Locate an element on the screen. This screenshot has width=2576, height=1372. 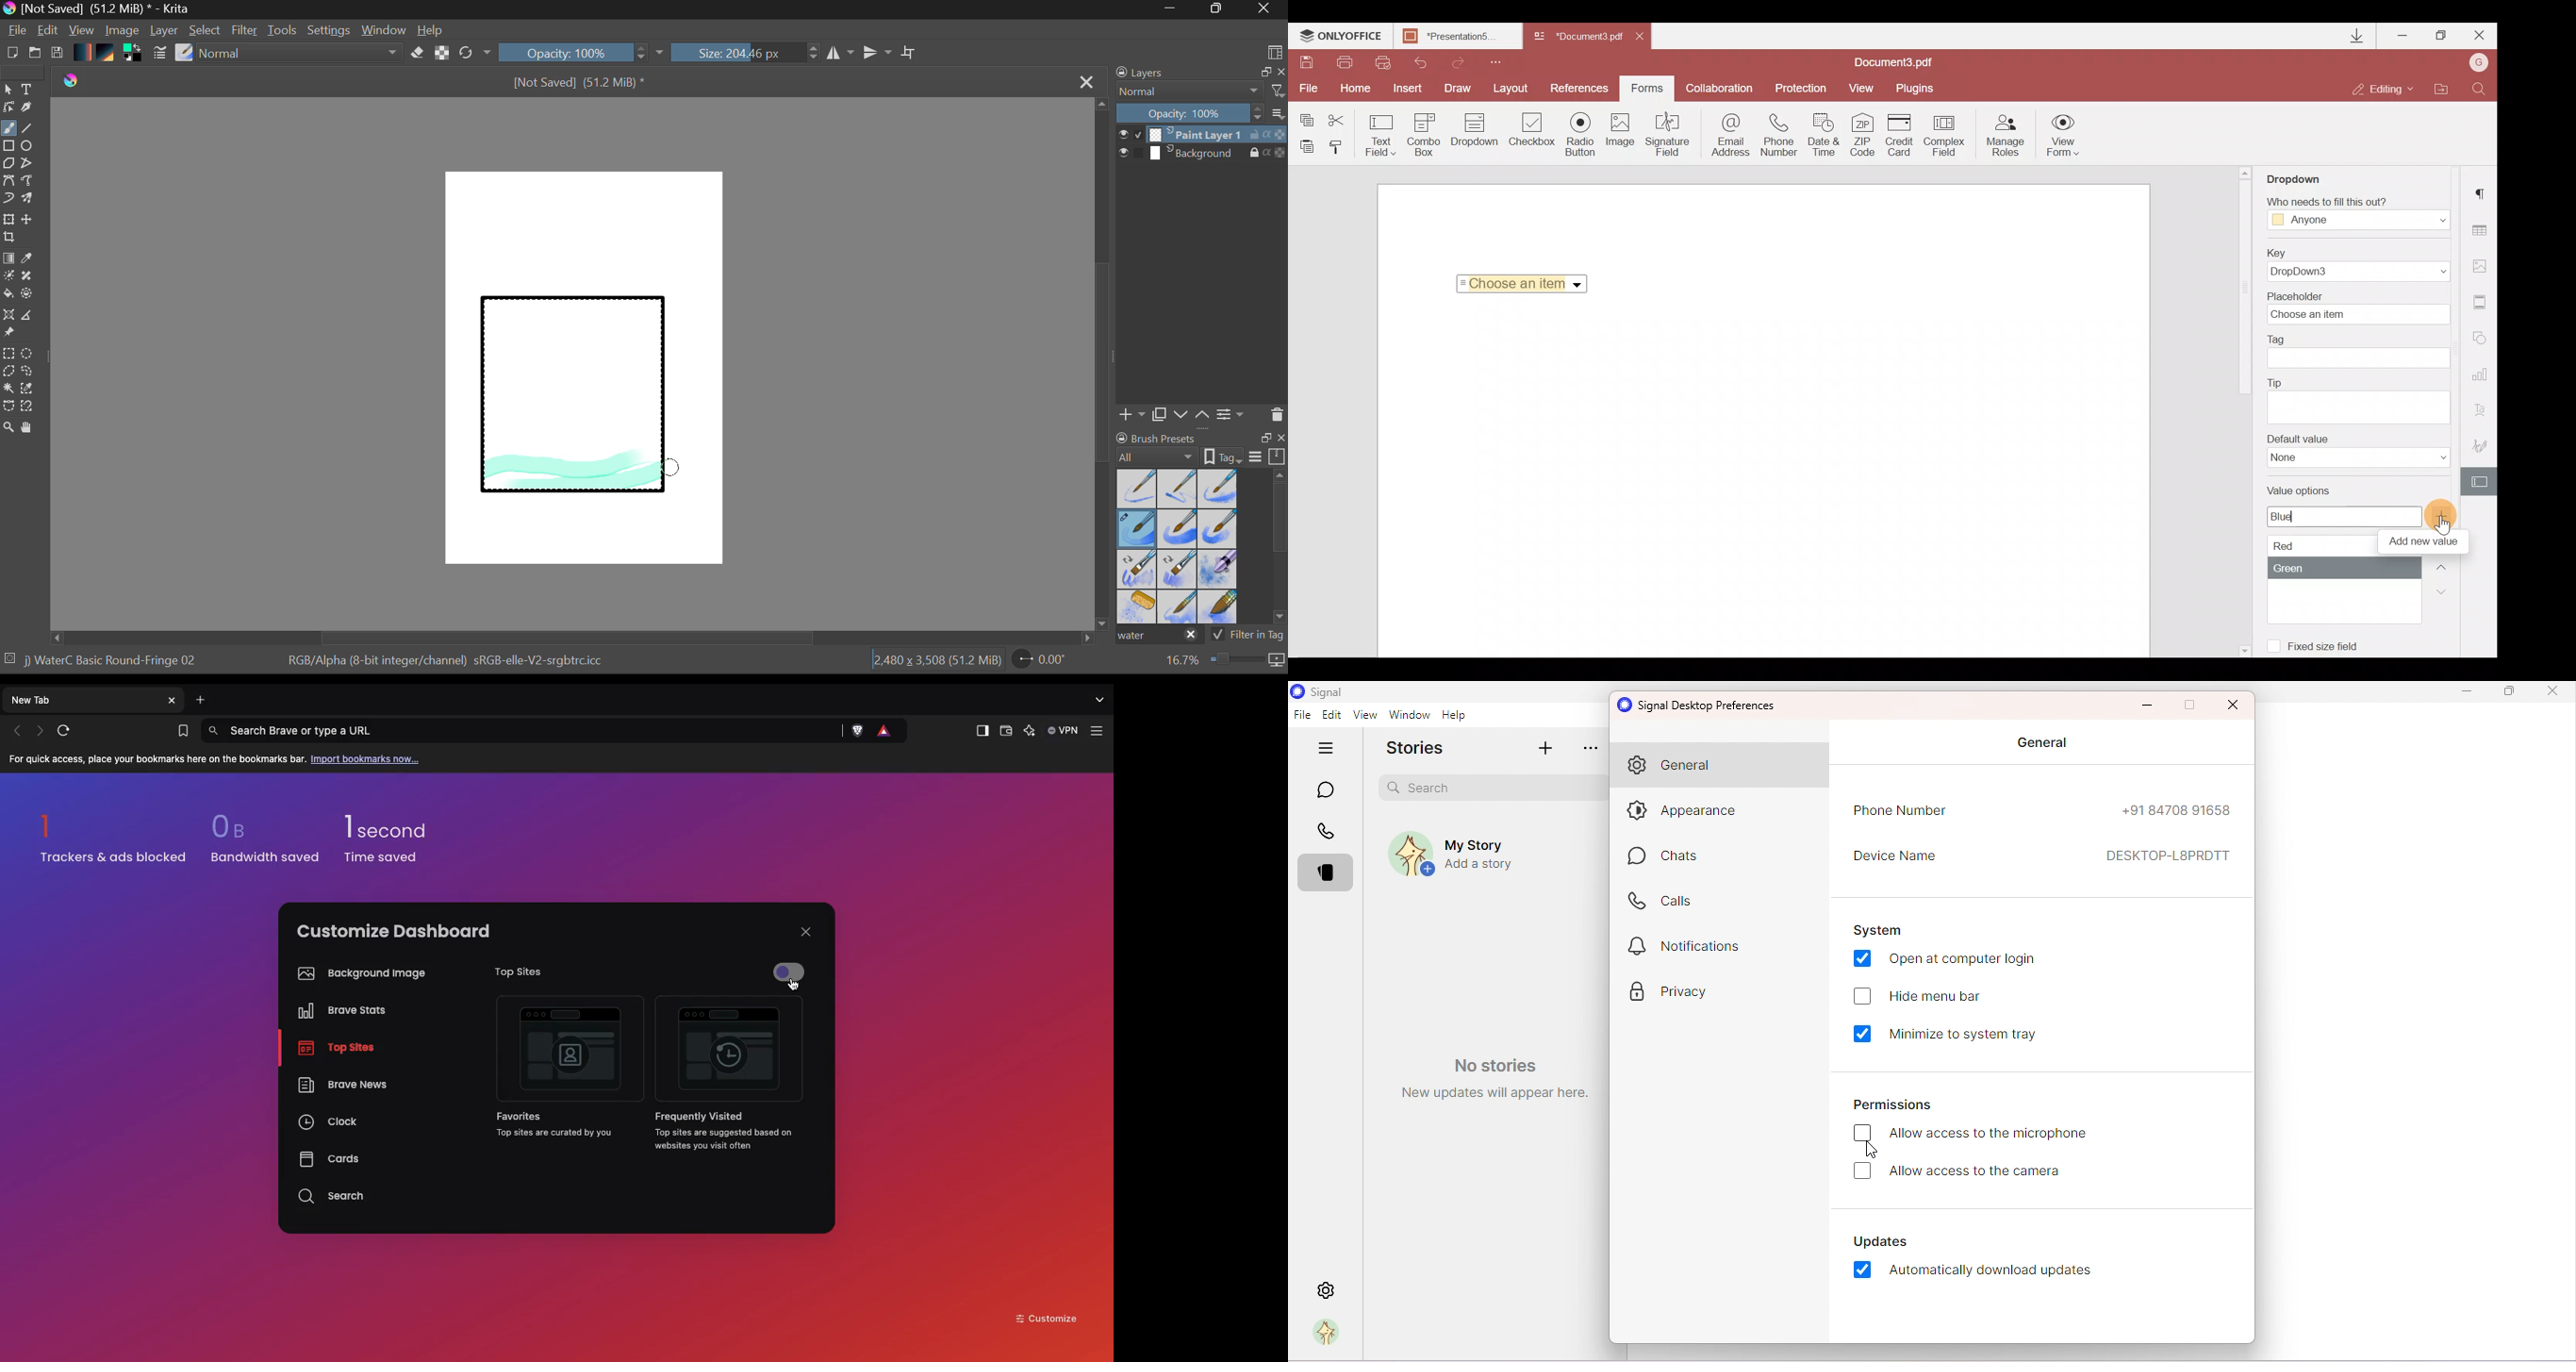
Maximize is located at coordinates (2234, 706).